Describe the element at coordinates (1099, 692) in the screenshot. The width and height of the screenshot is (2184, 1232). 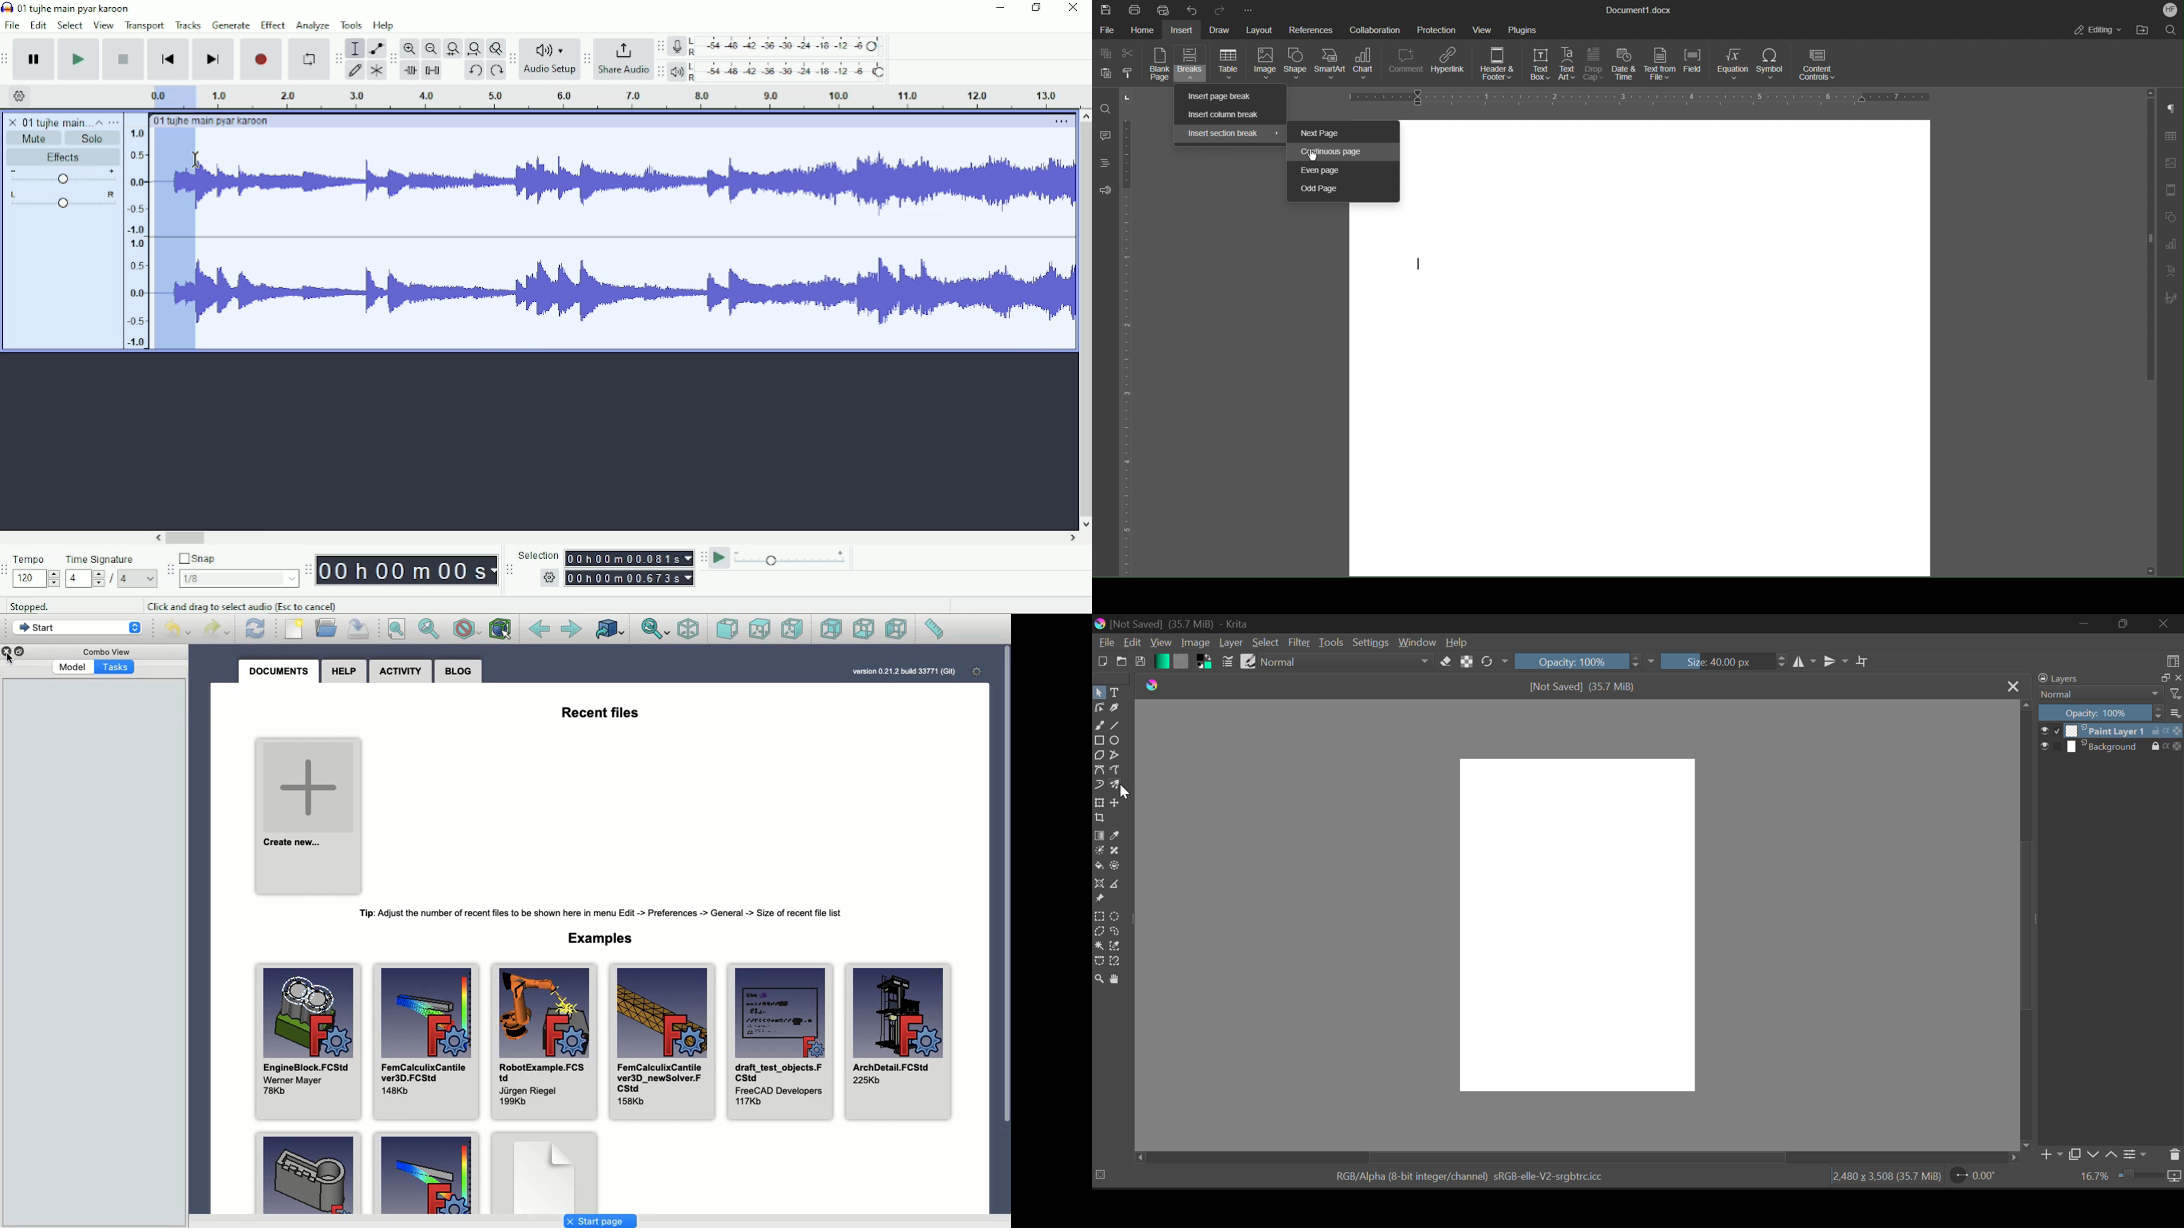
I see `Select` at that location.